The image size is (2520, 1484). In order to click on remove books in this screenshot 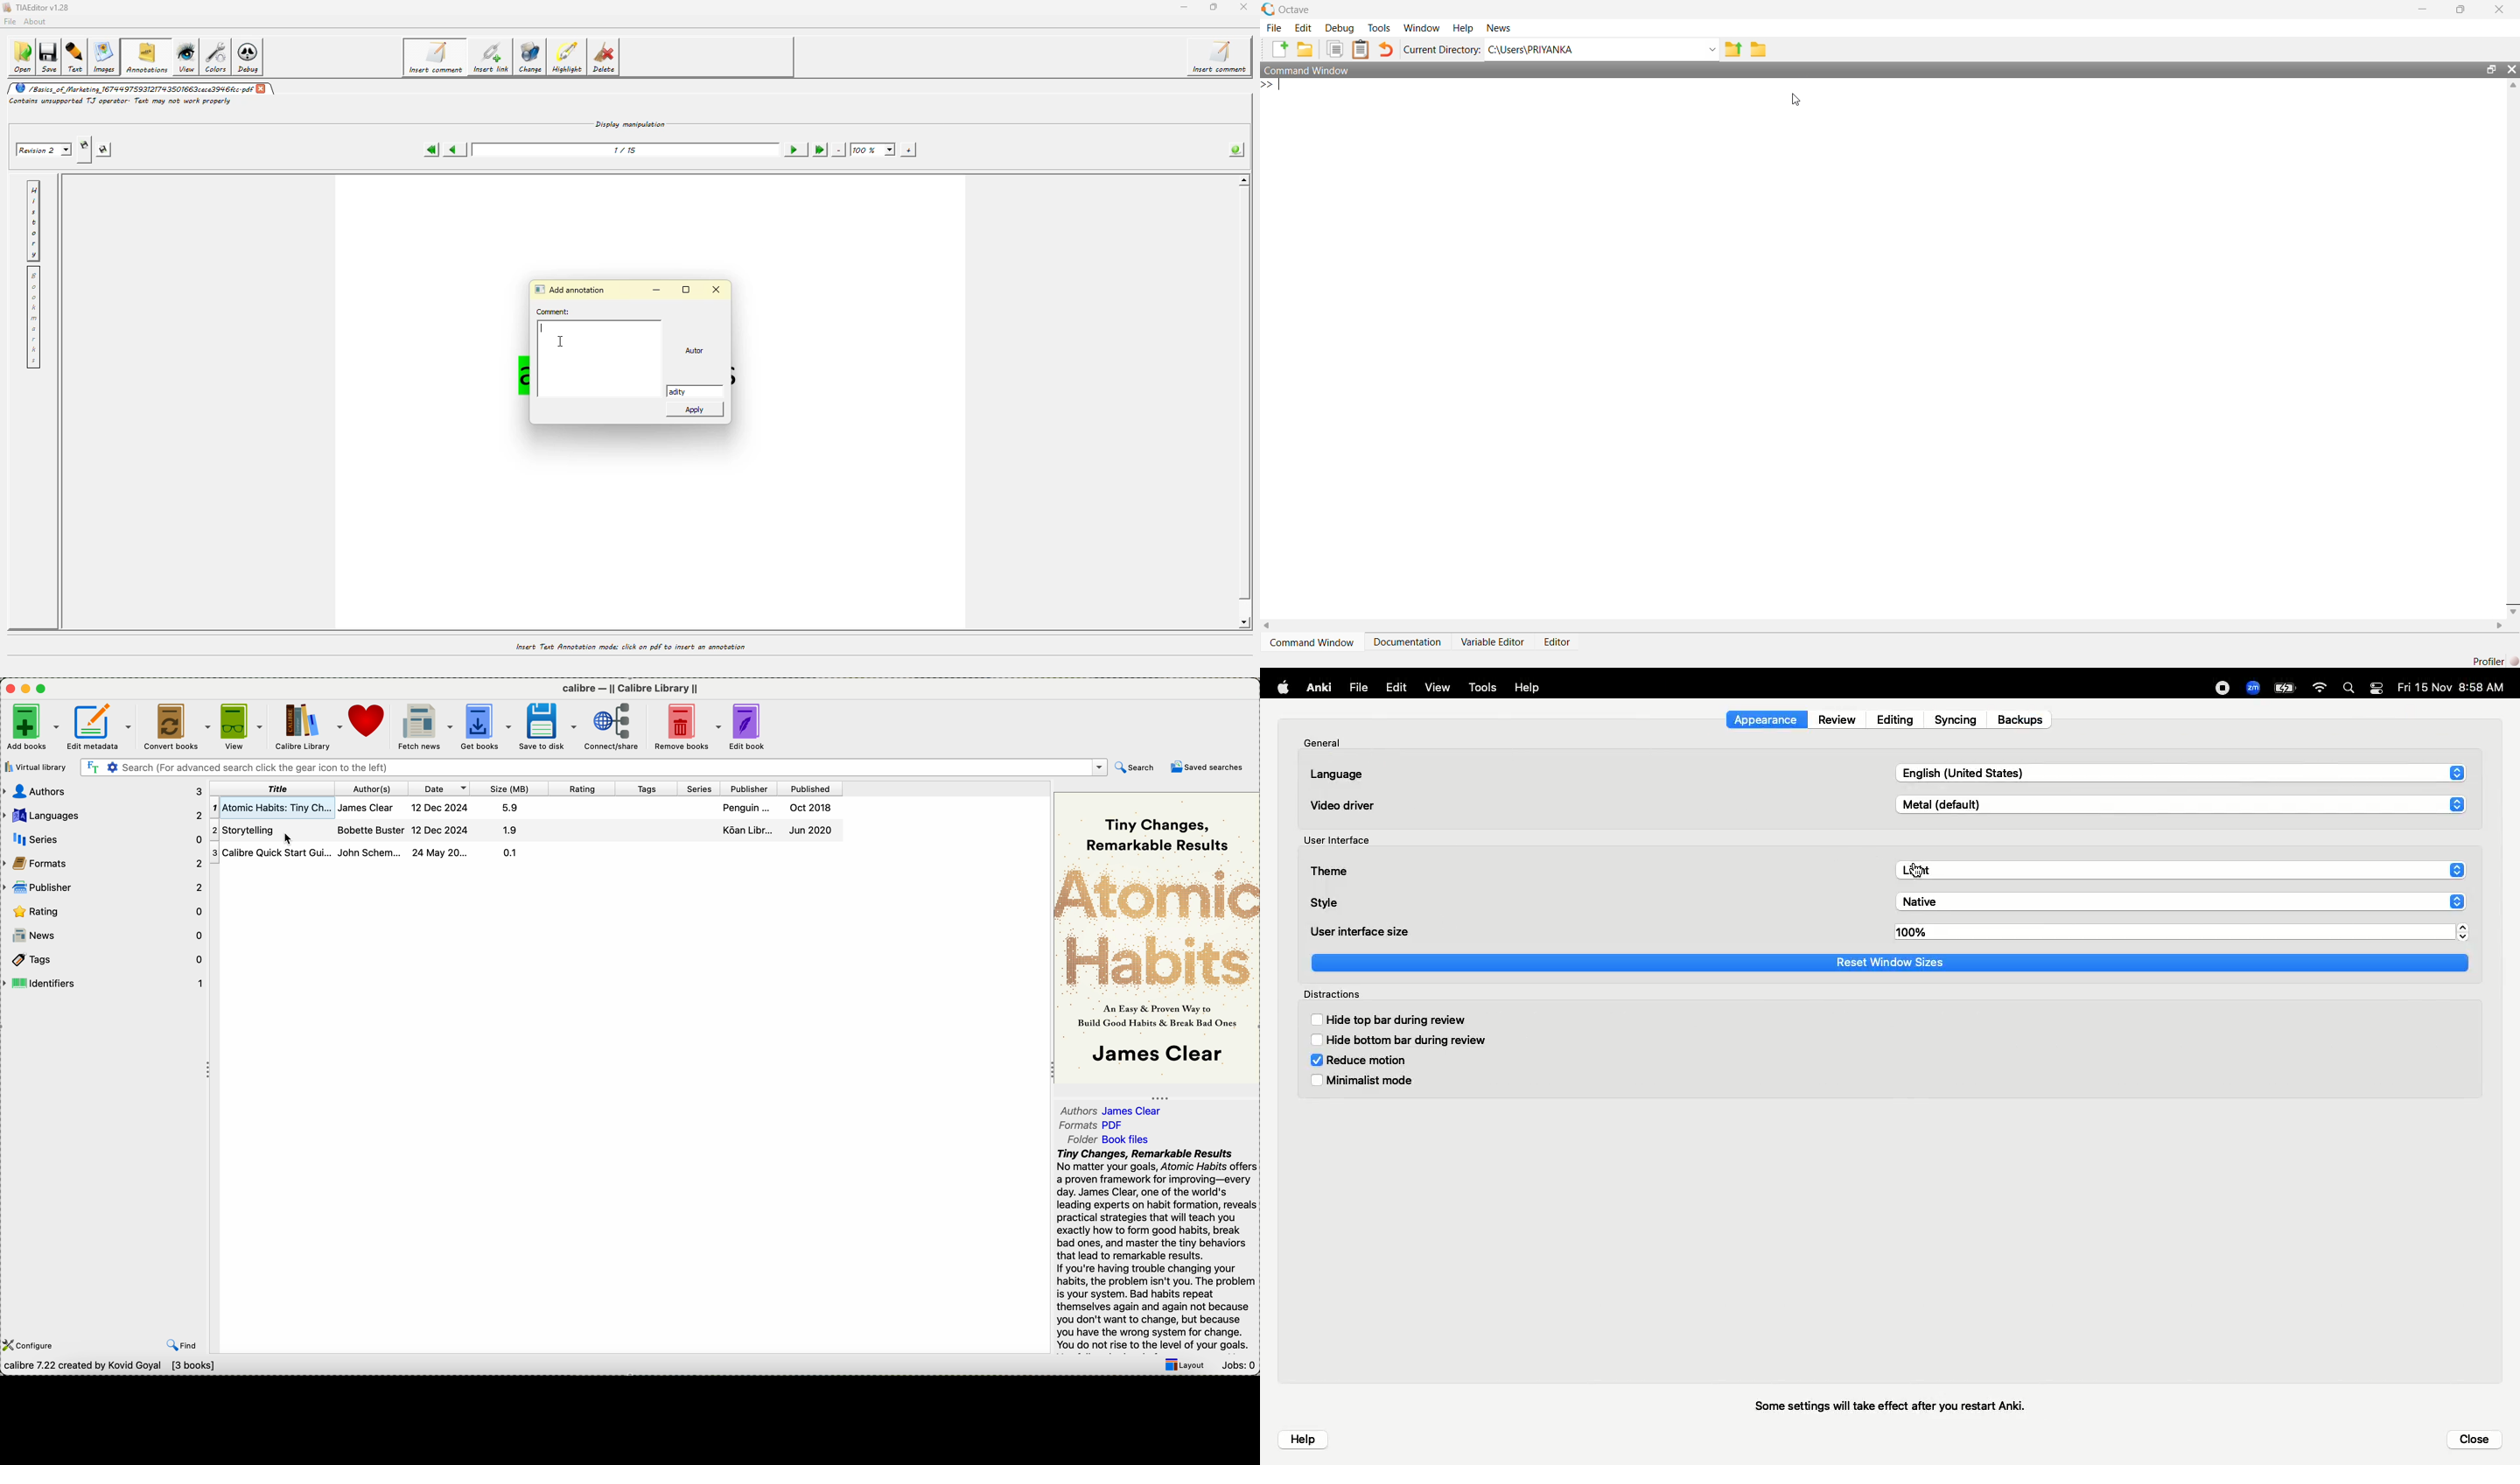, I will do `click(688, 727)`.